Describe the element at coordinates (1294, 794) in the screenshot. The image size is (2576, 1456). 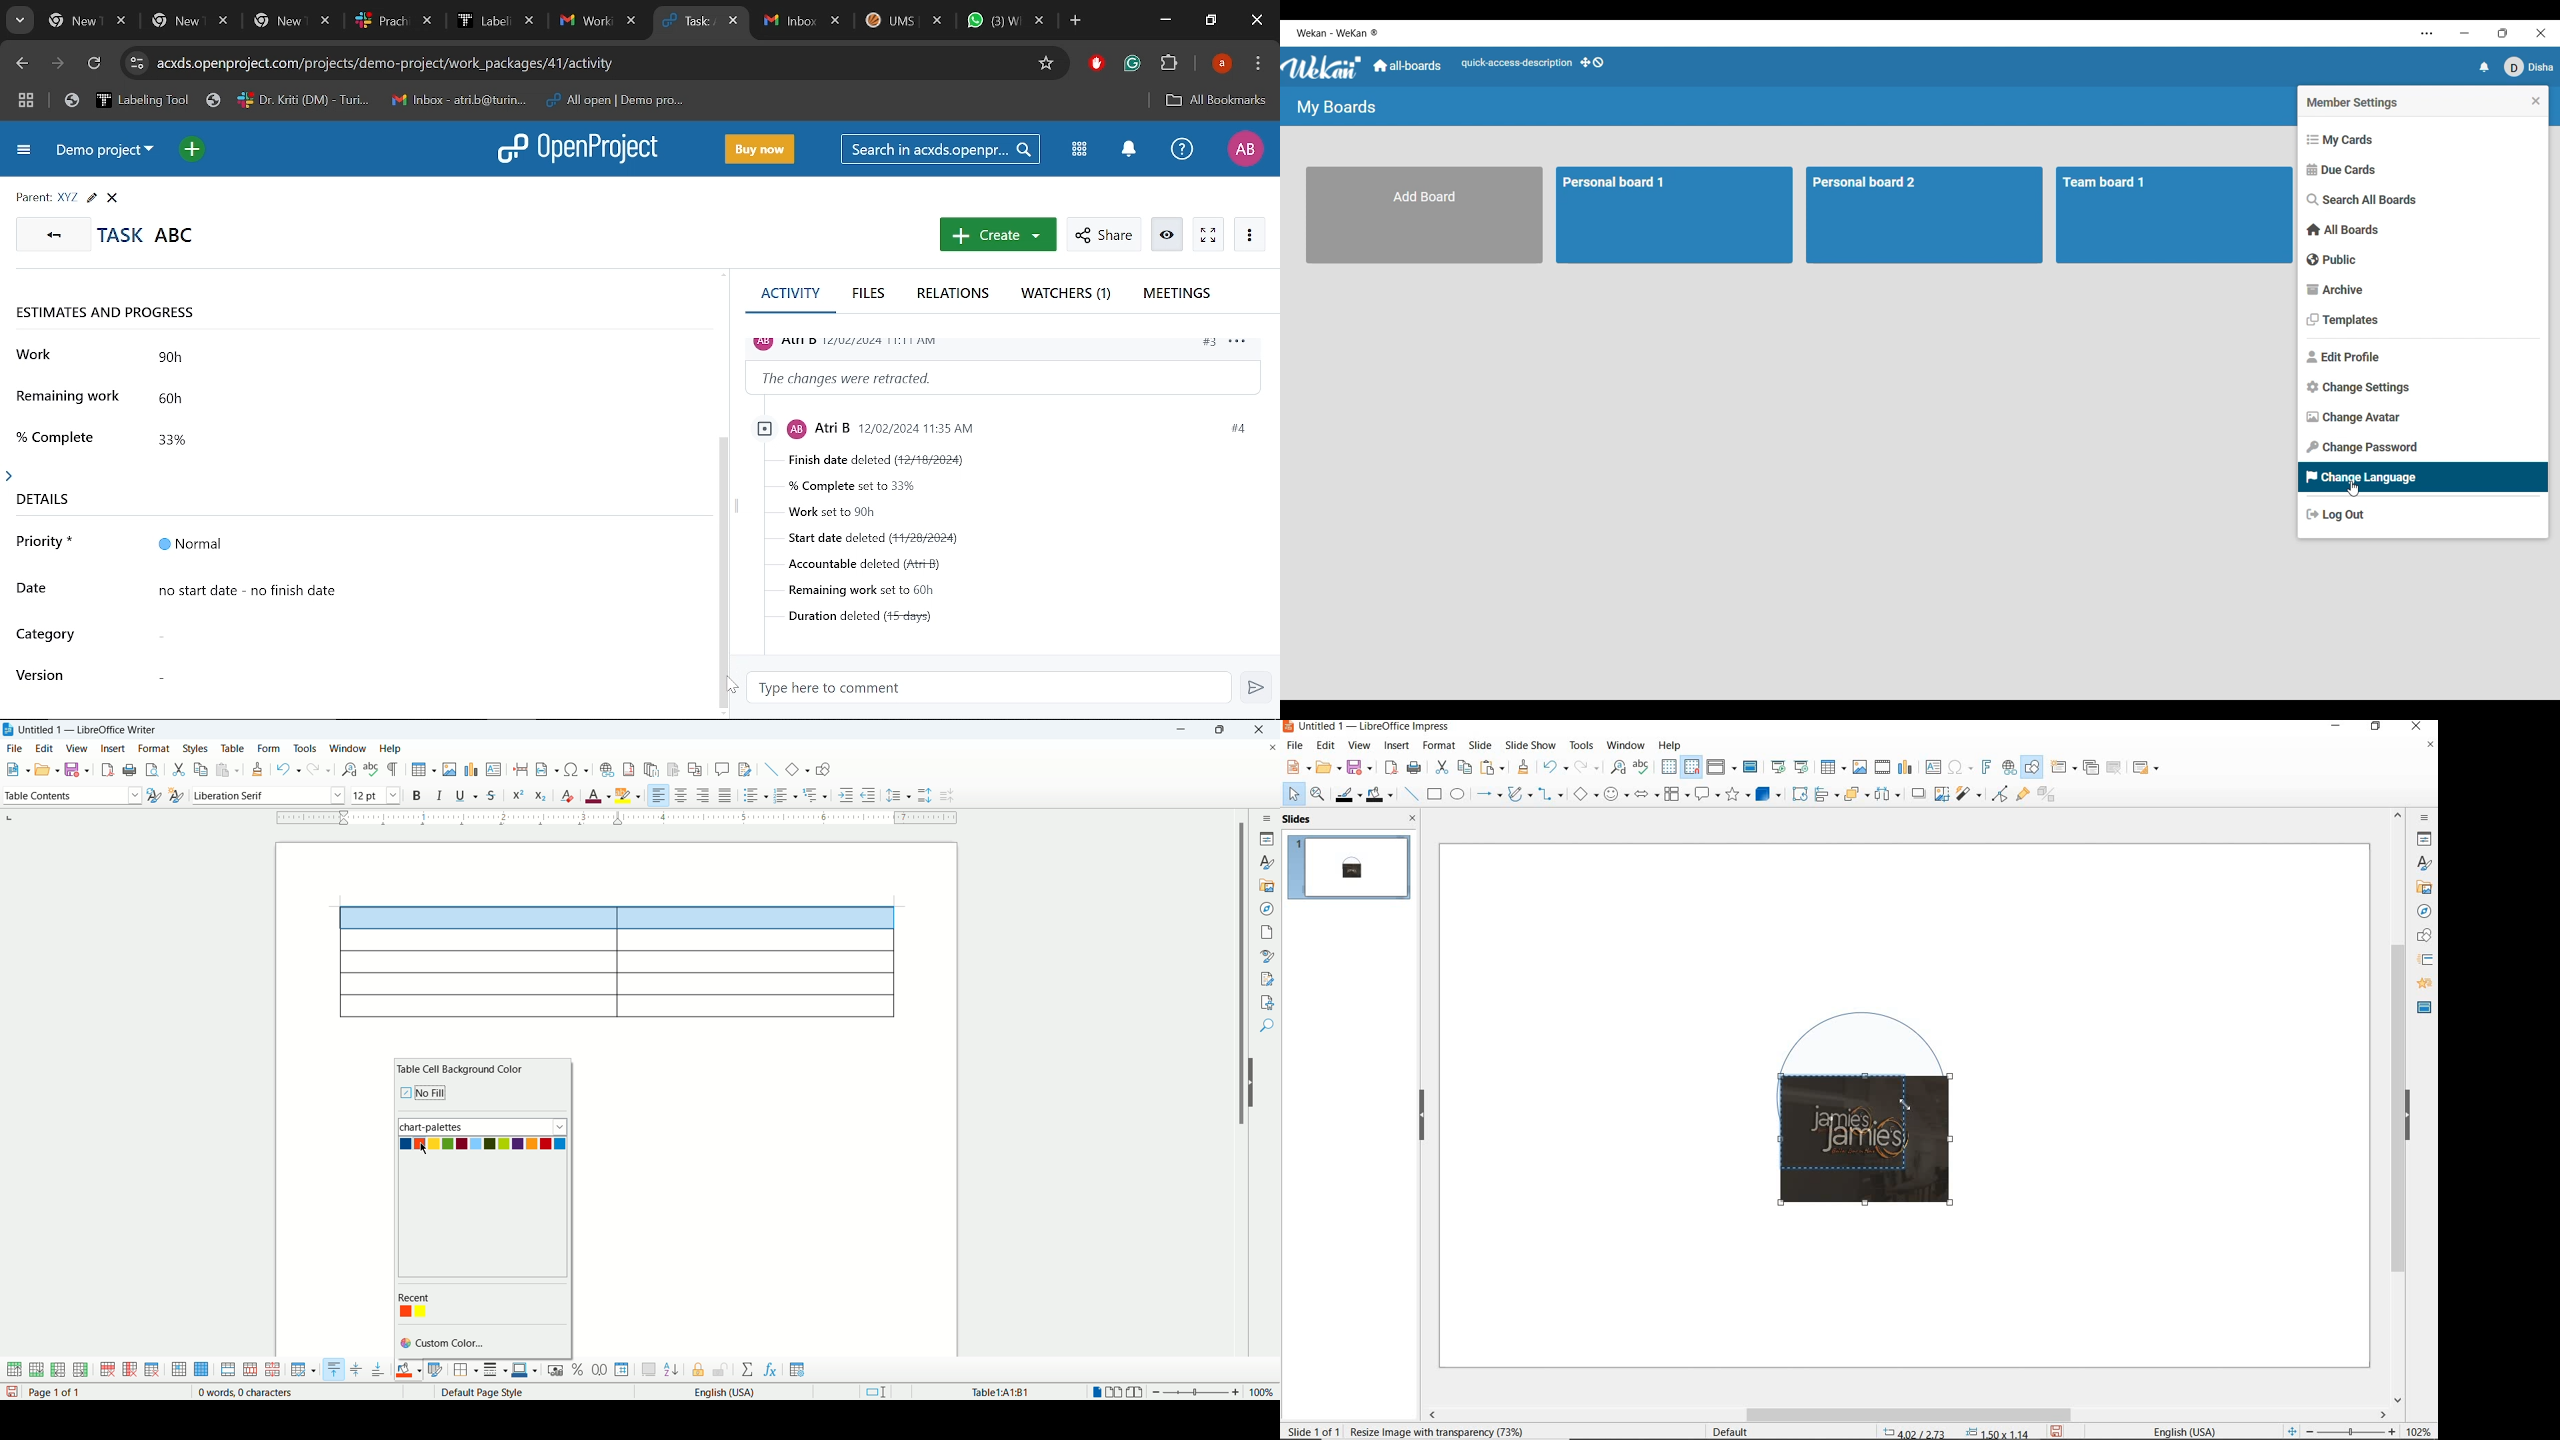
I see `select` at that location.